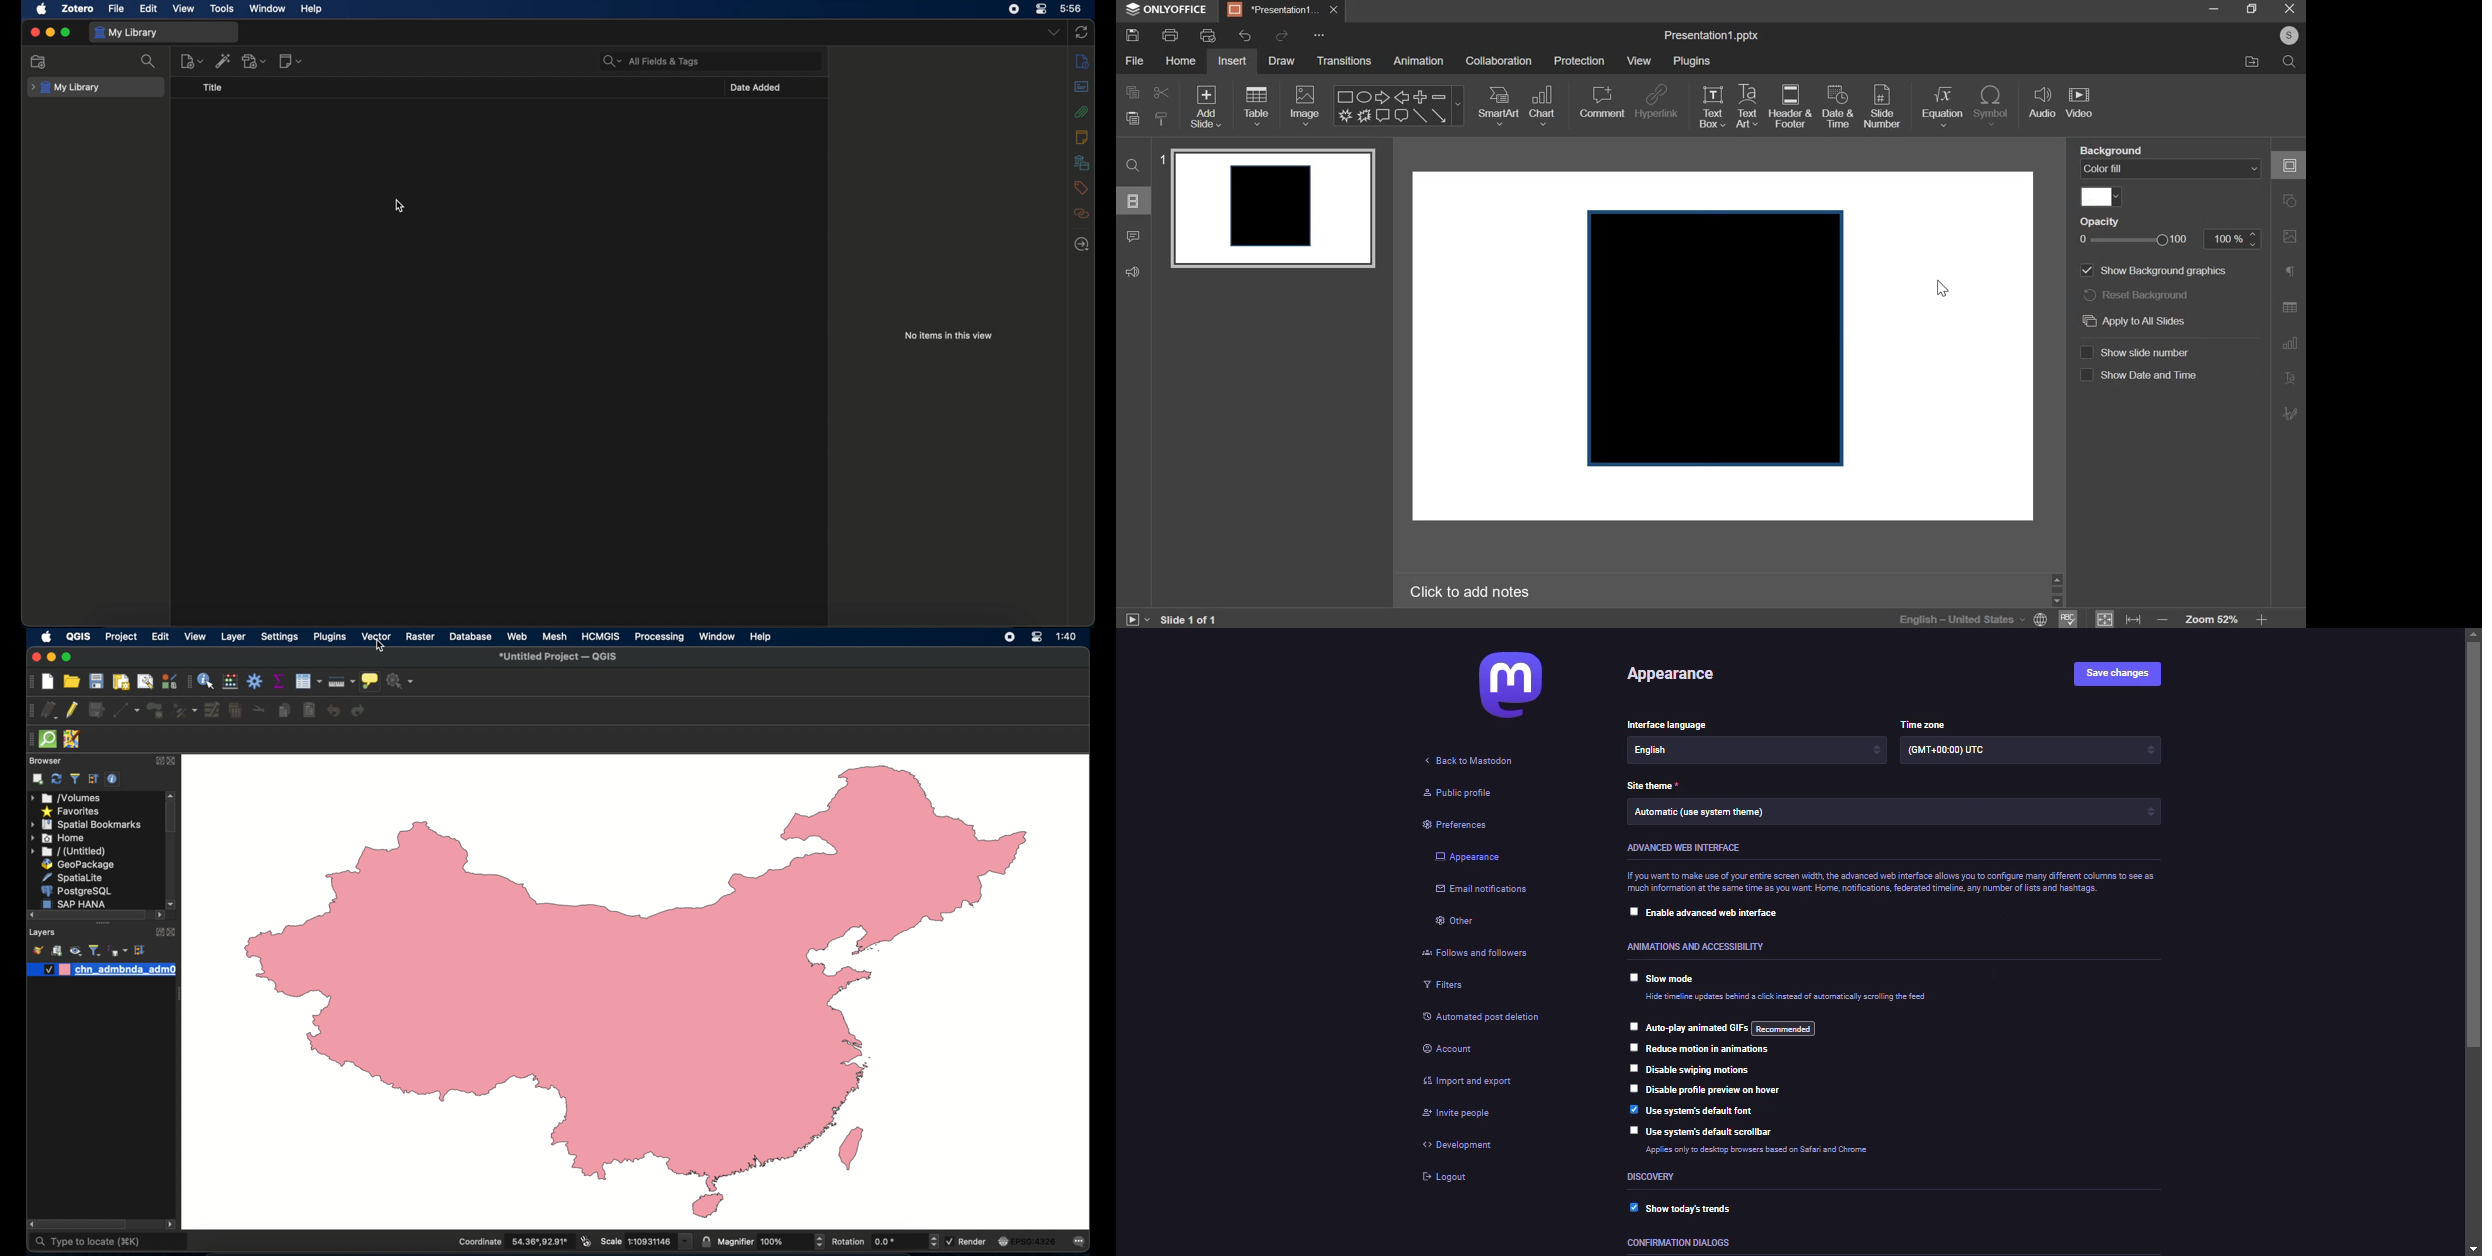 The image size is (2492, 1260). Describe the element at coordinates (1484, 954) in the screenshot. I see `follows and followers` at that location.